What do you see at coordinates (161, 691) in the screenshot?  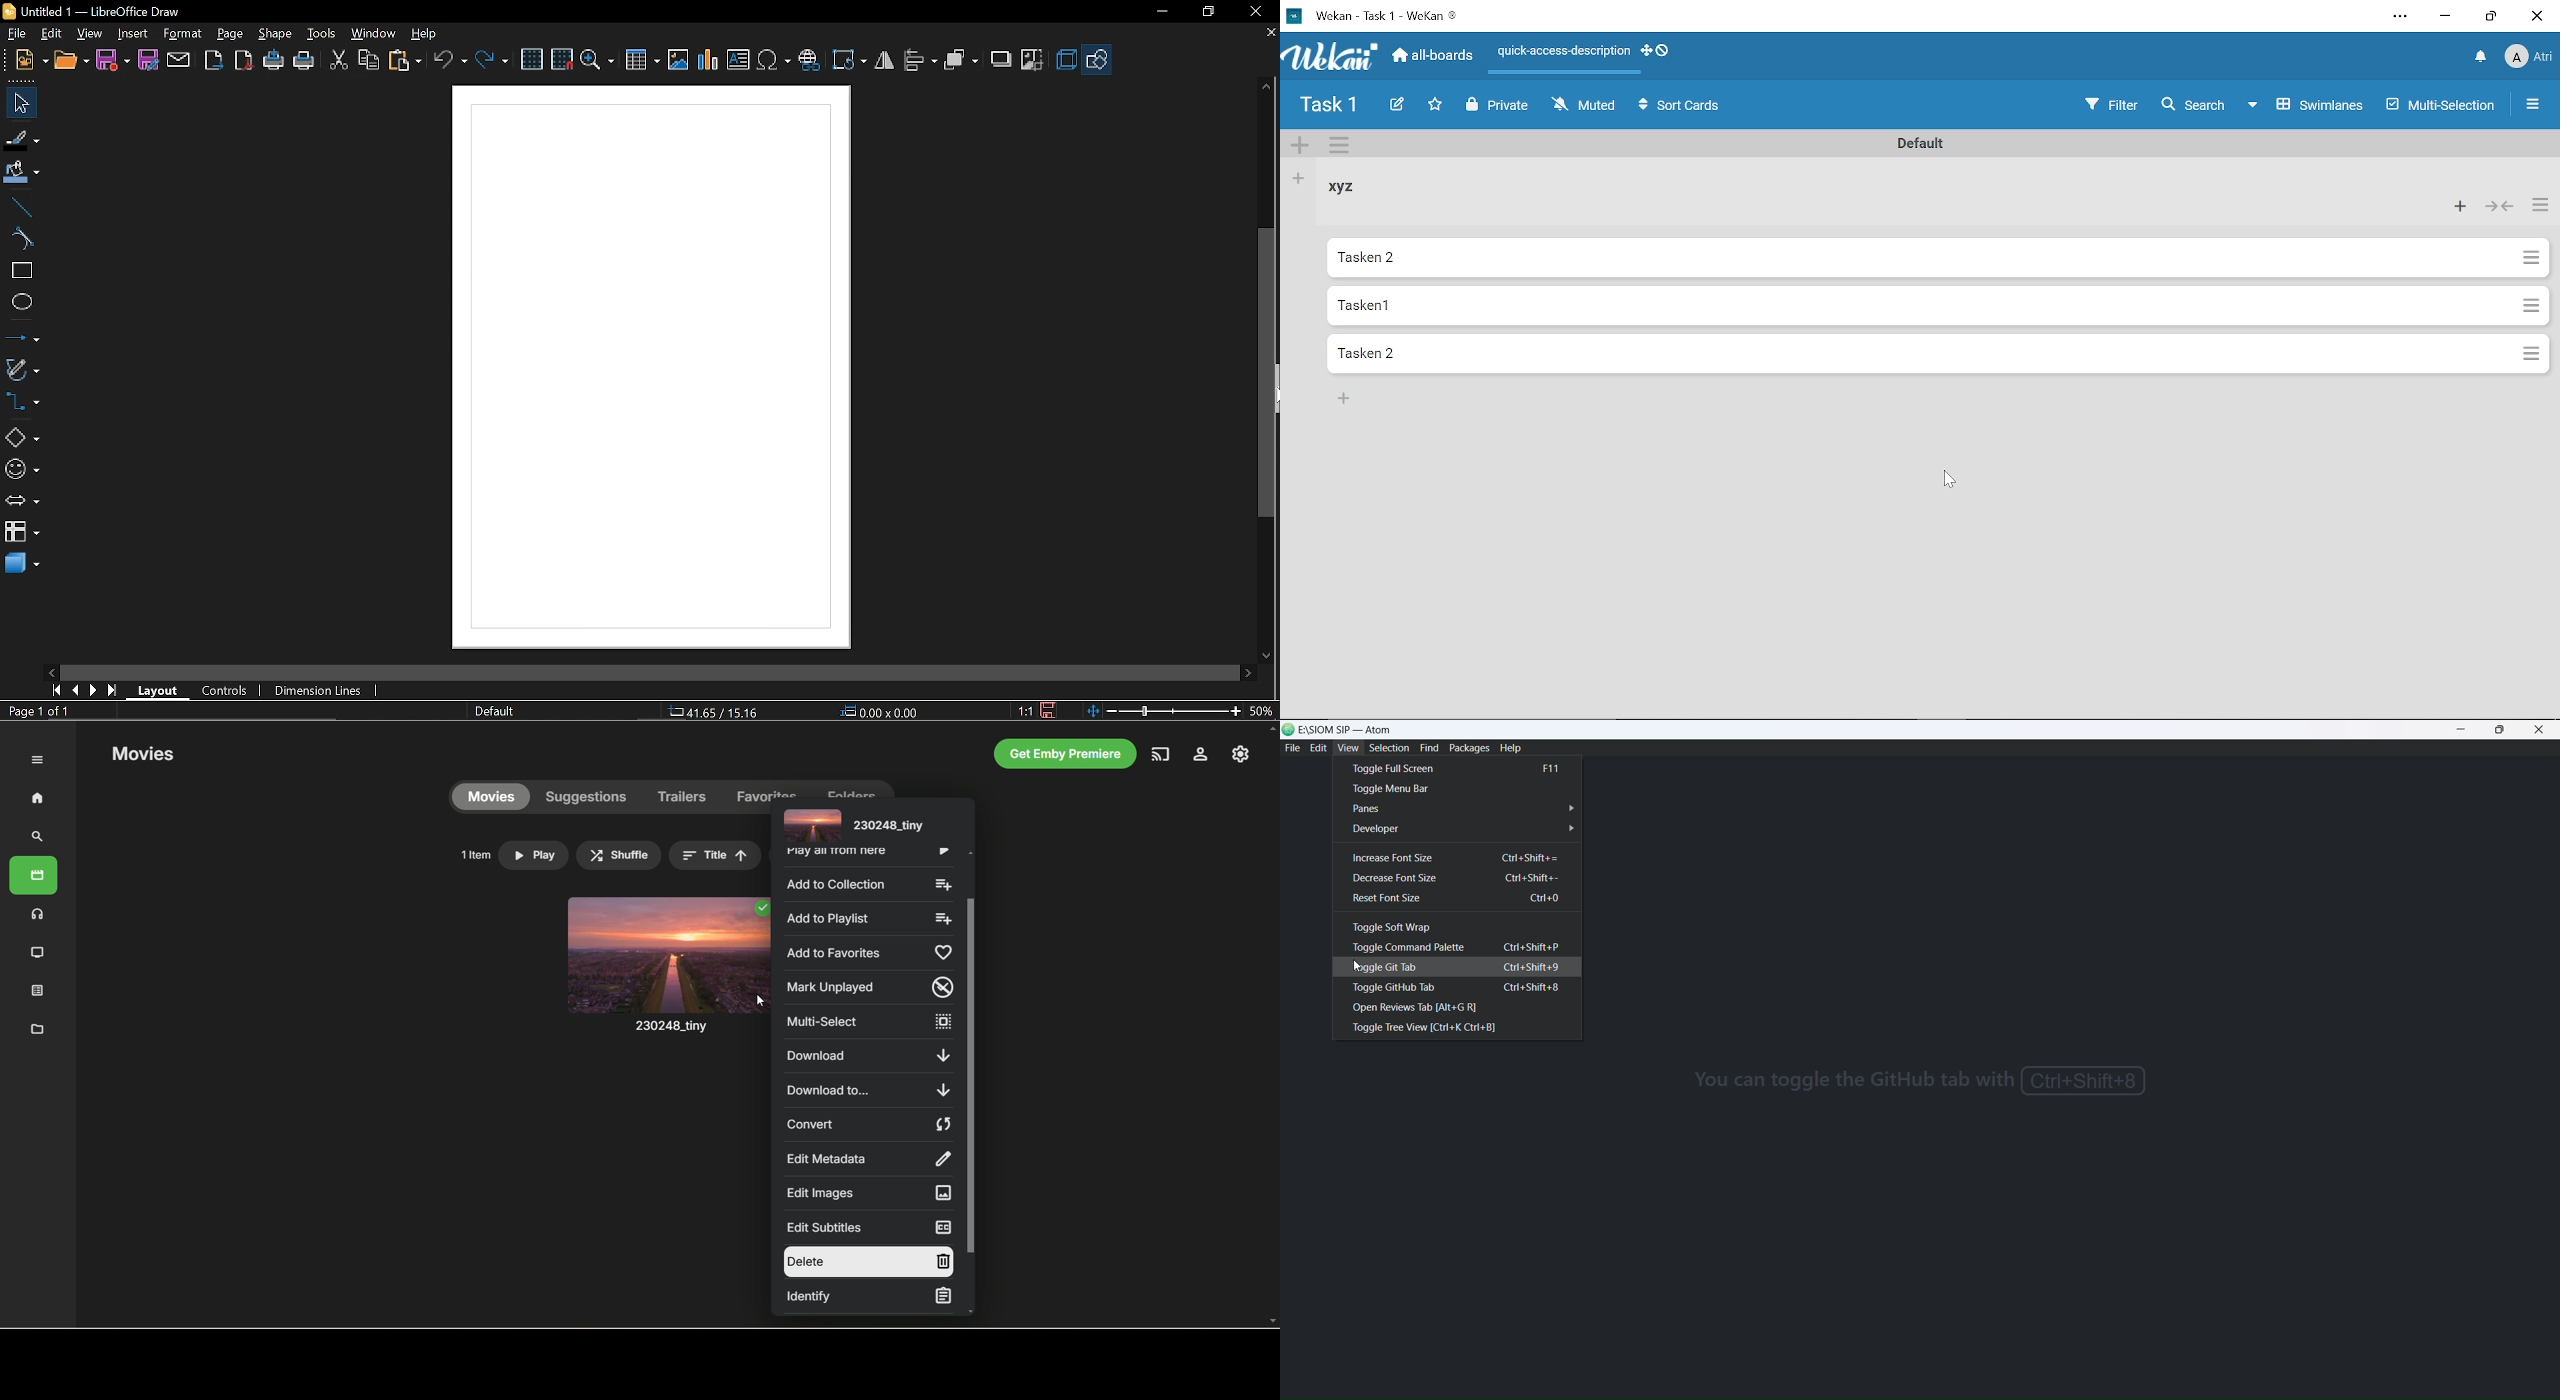 I see `Layout` at bounding box center [161, 691].